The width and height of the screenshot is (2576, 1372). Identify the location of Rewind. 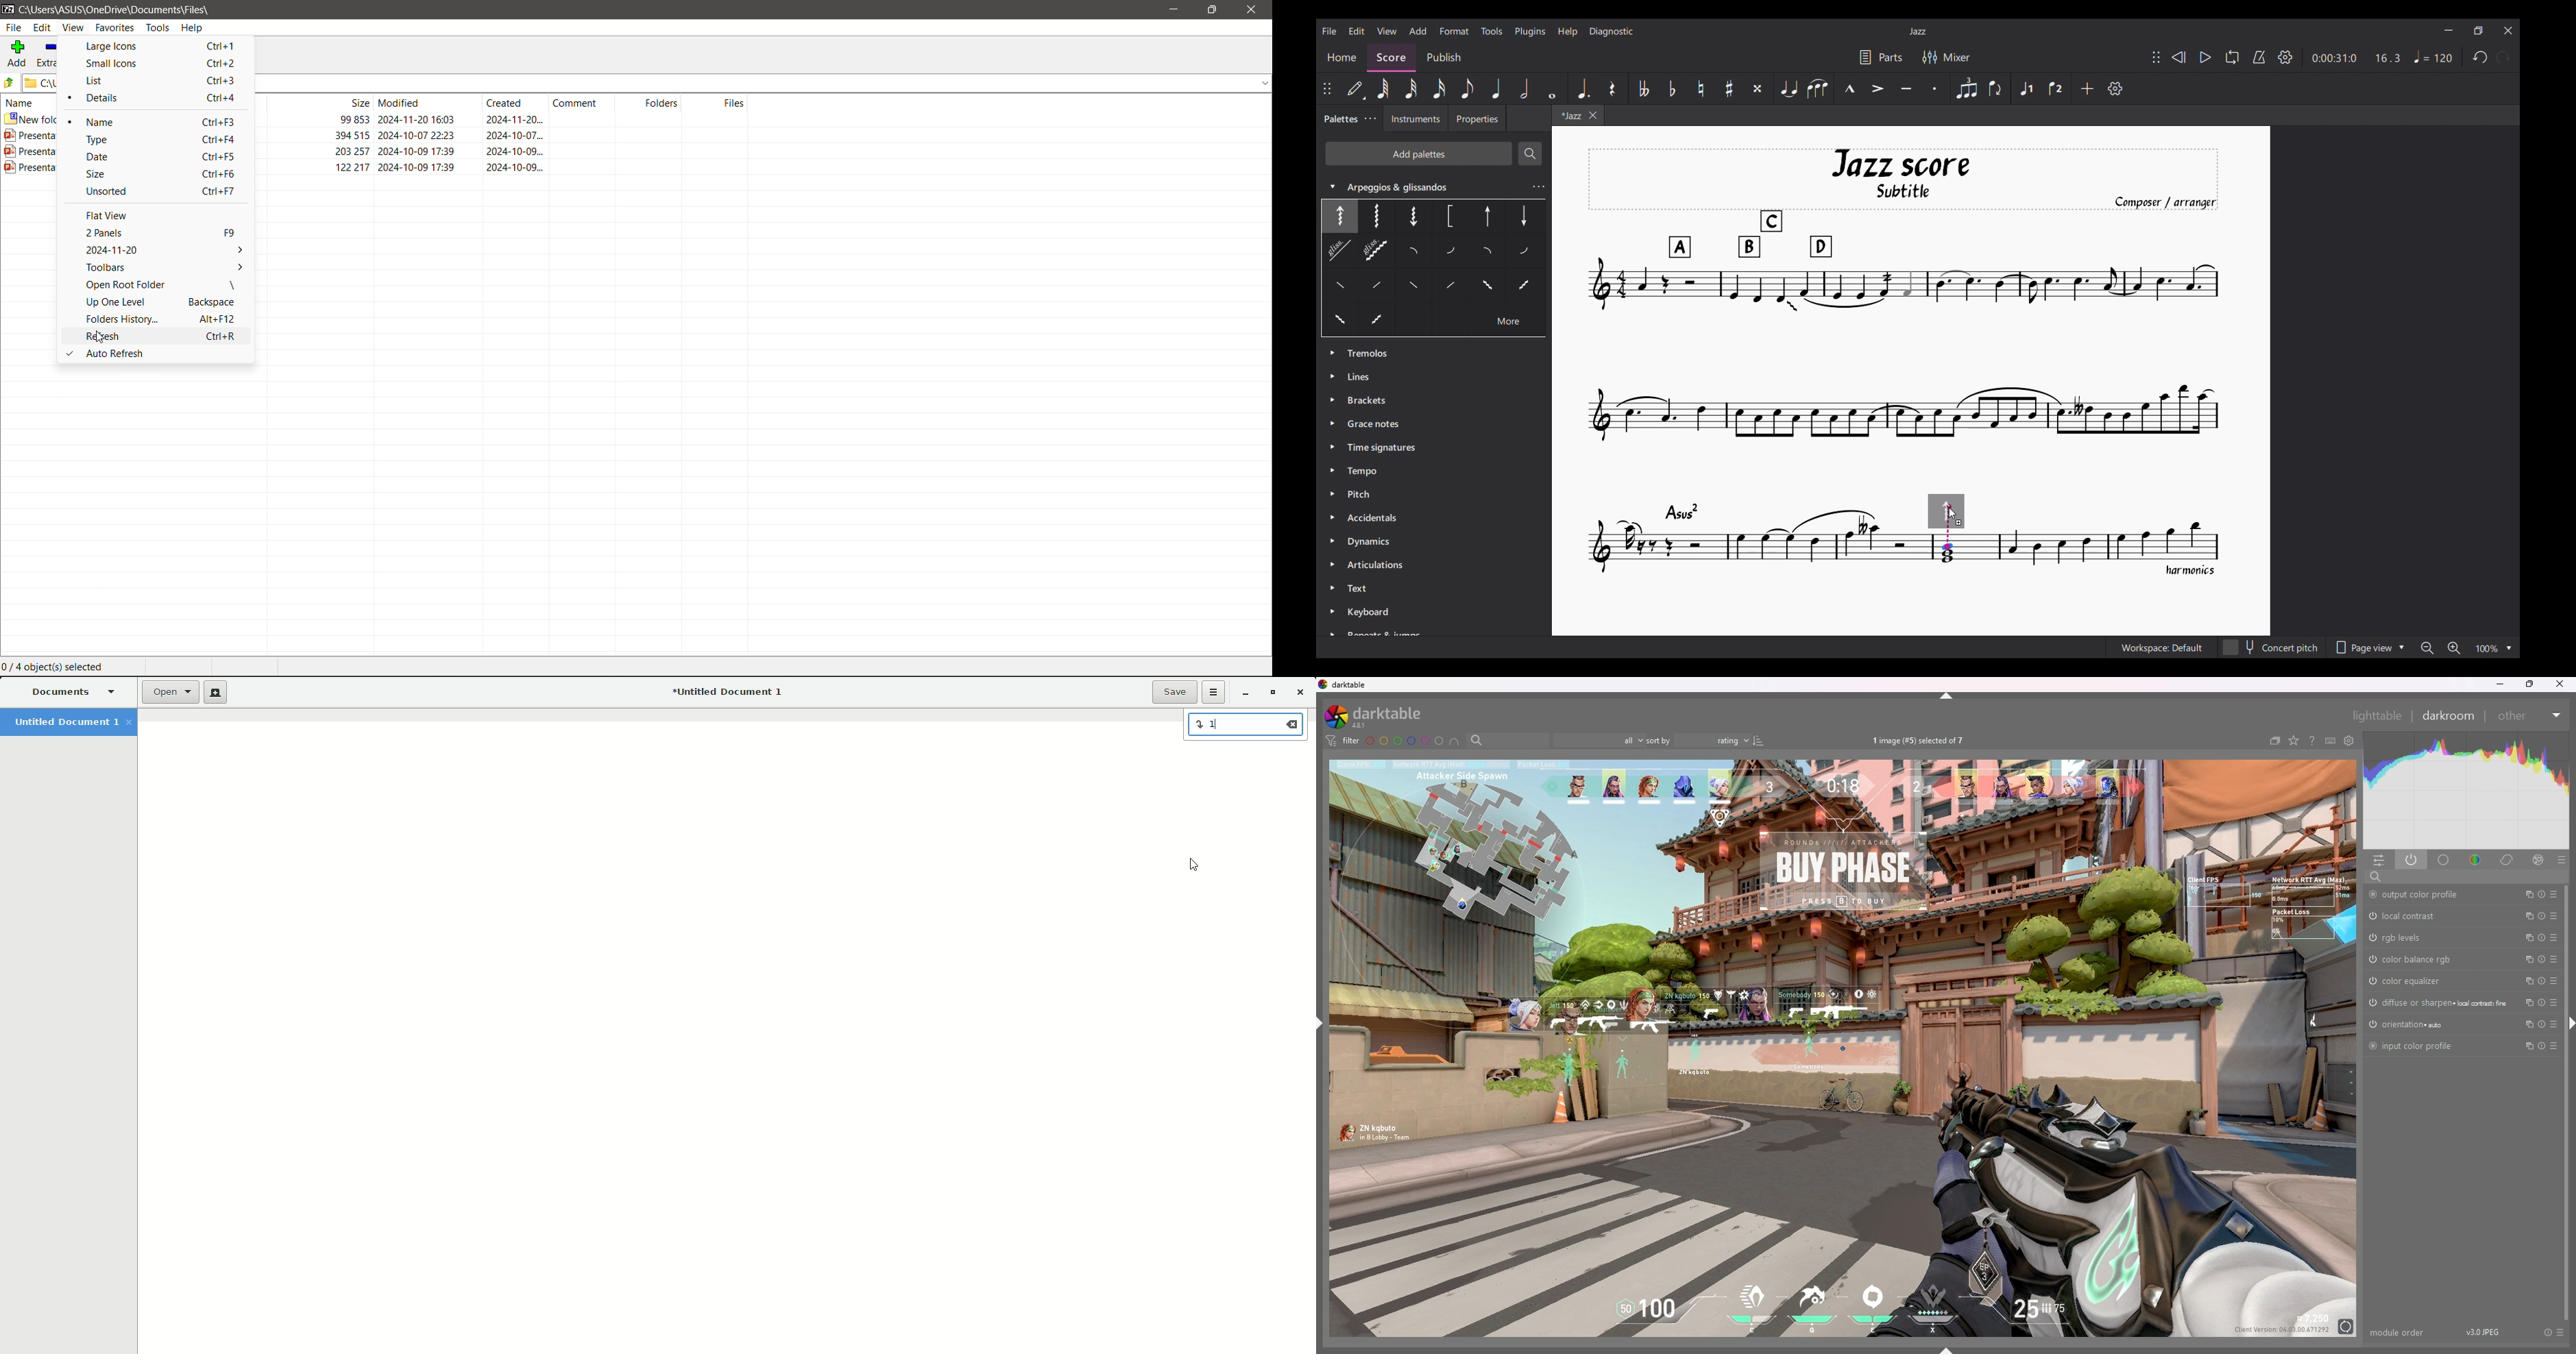
(2179, 57).